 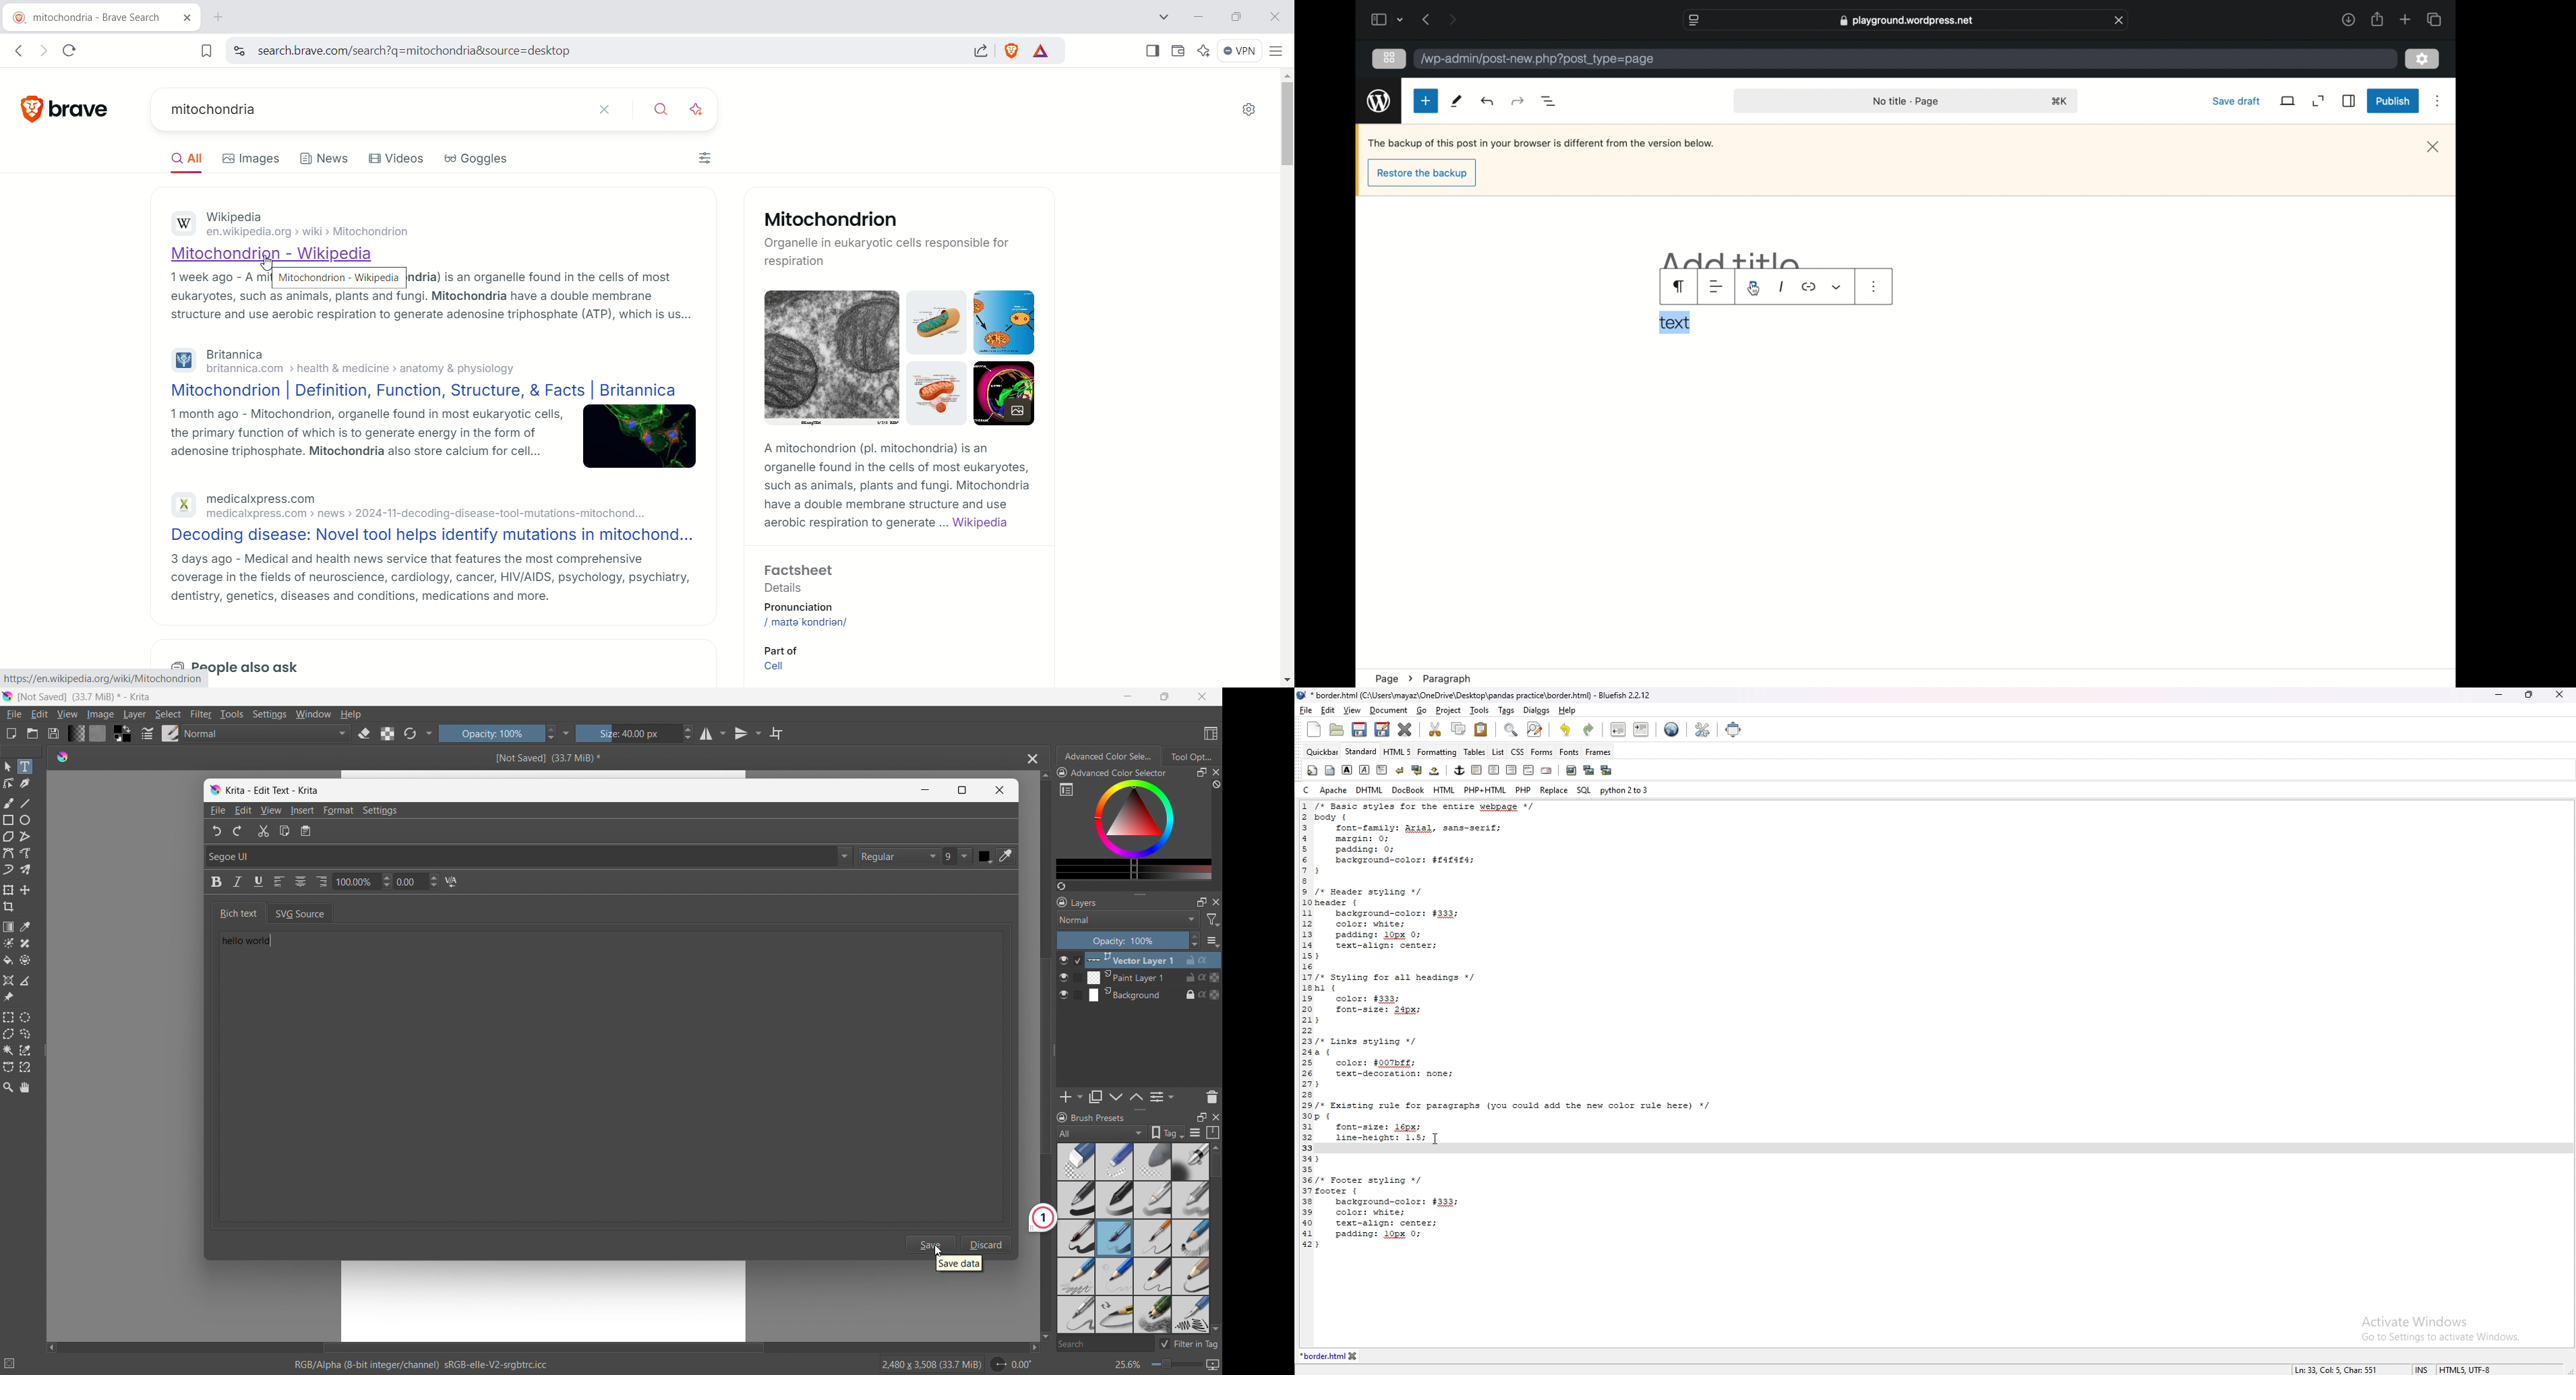 I want to click on file, so click(x=13, y=714).